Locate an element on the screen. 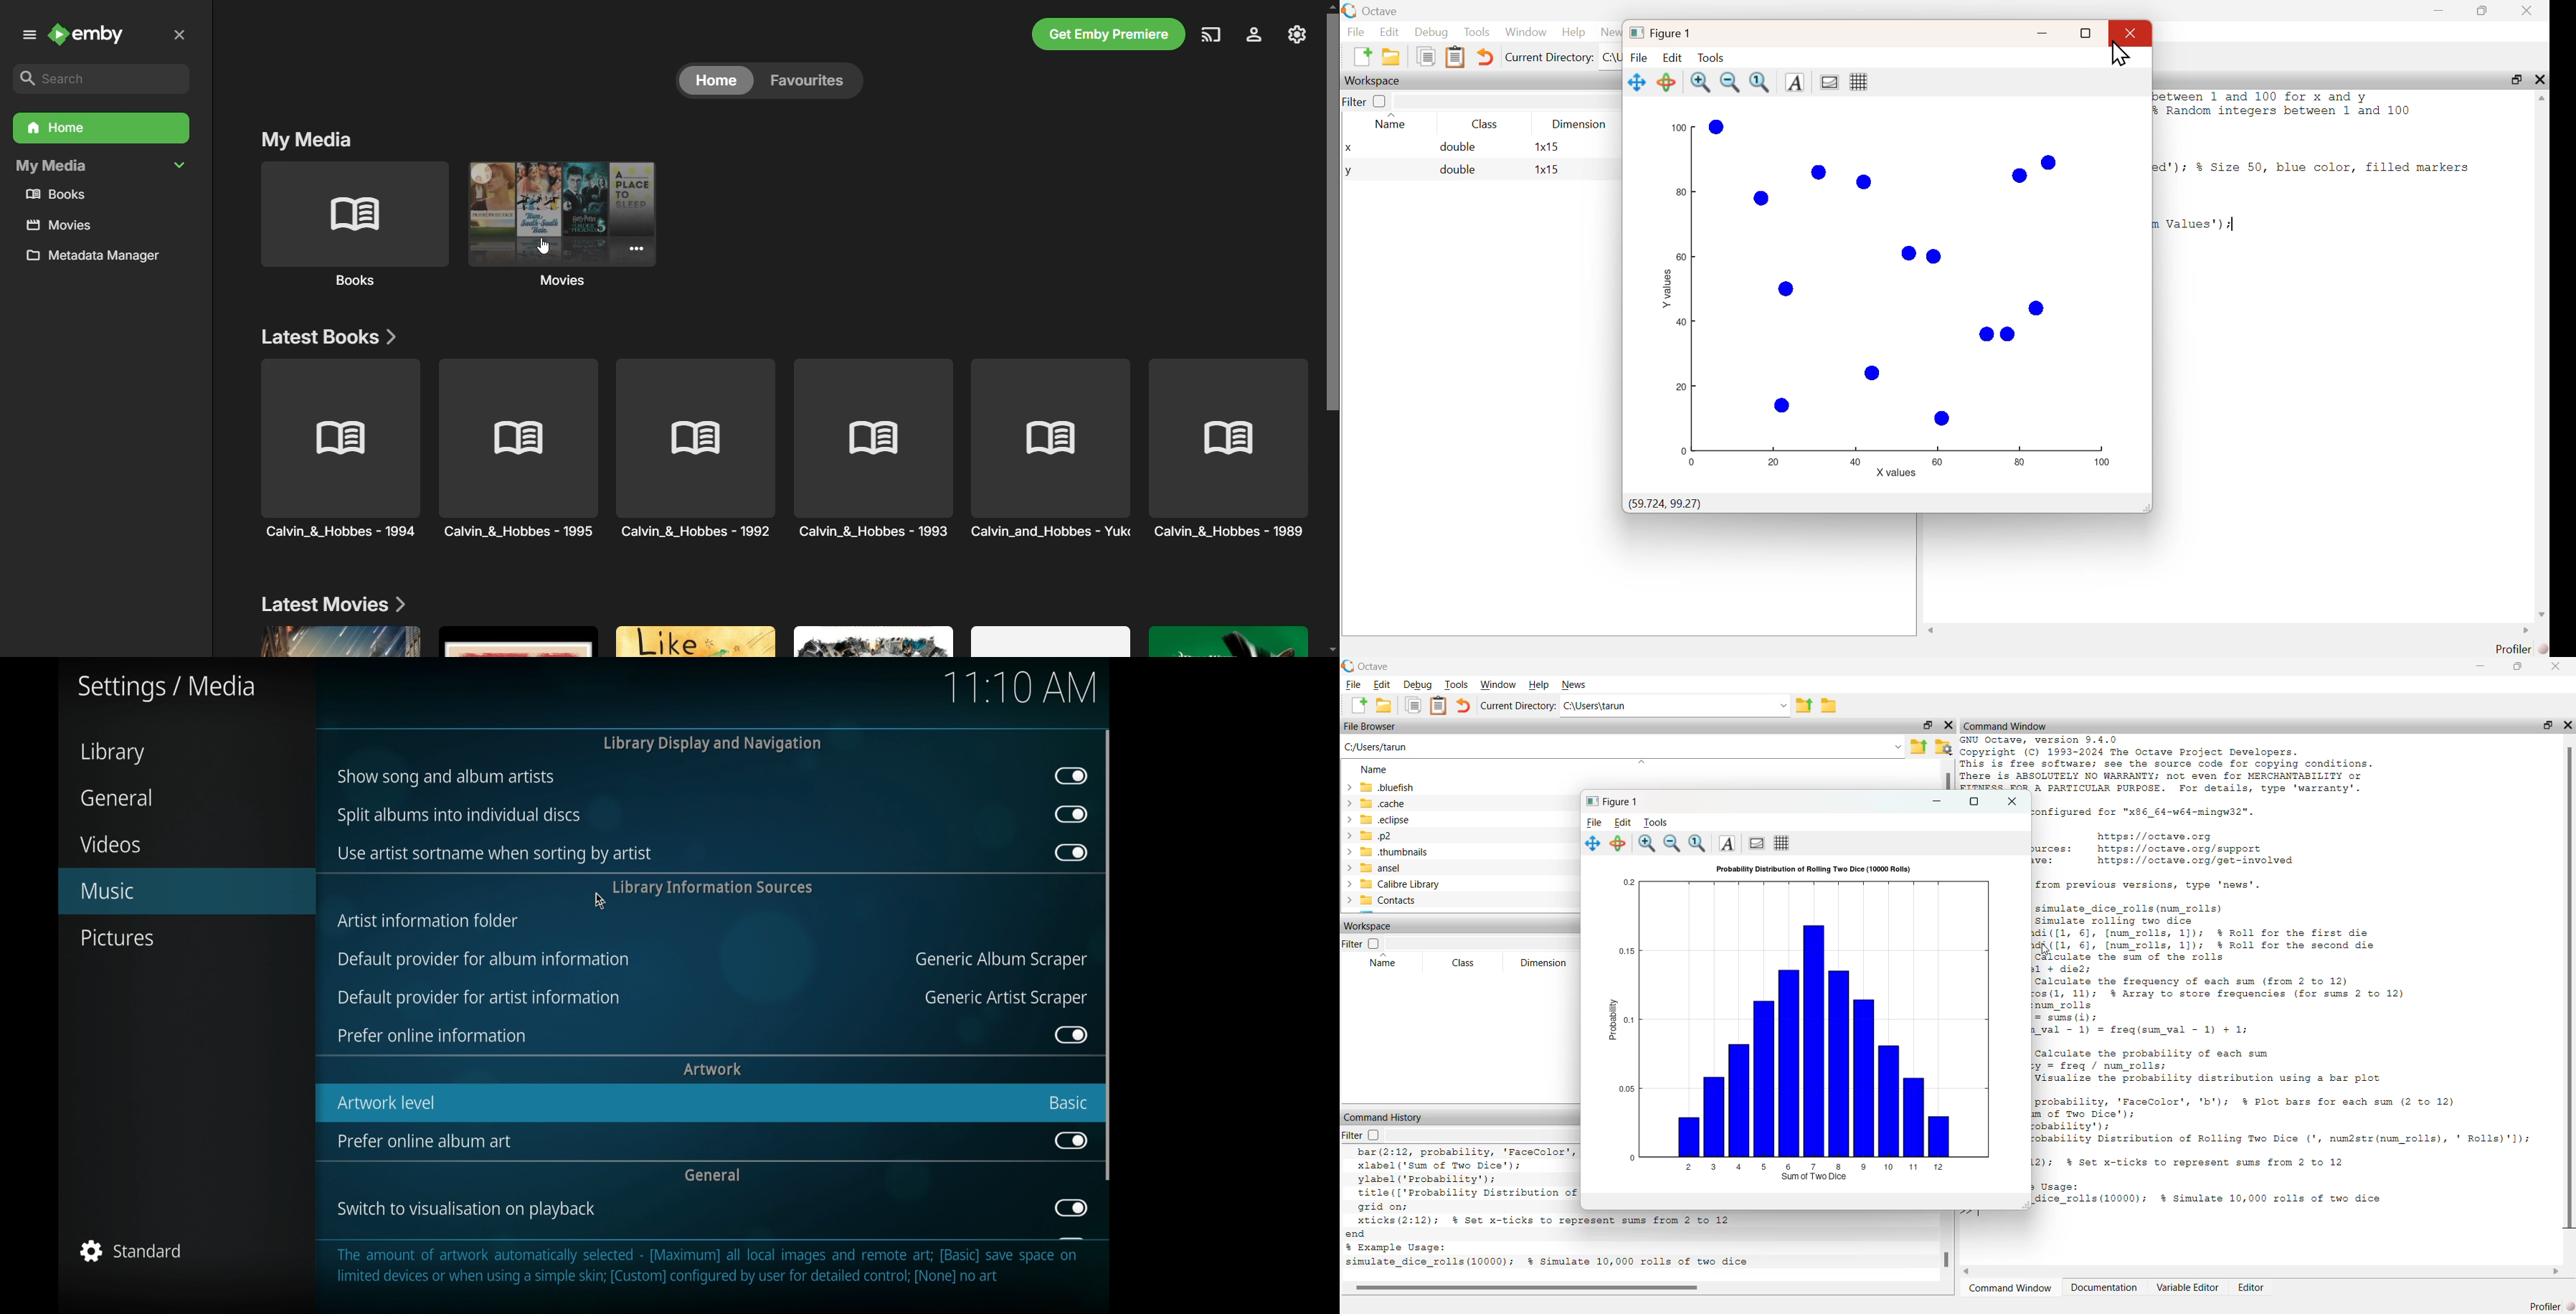  Duplicate is located at coordinates (1425, 55).